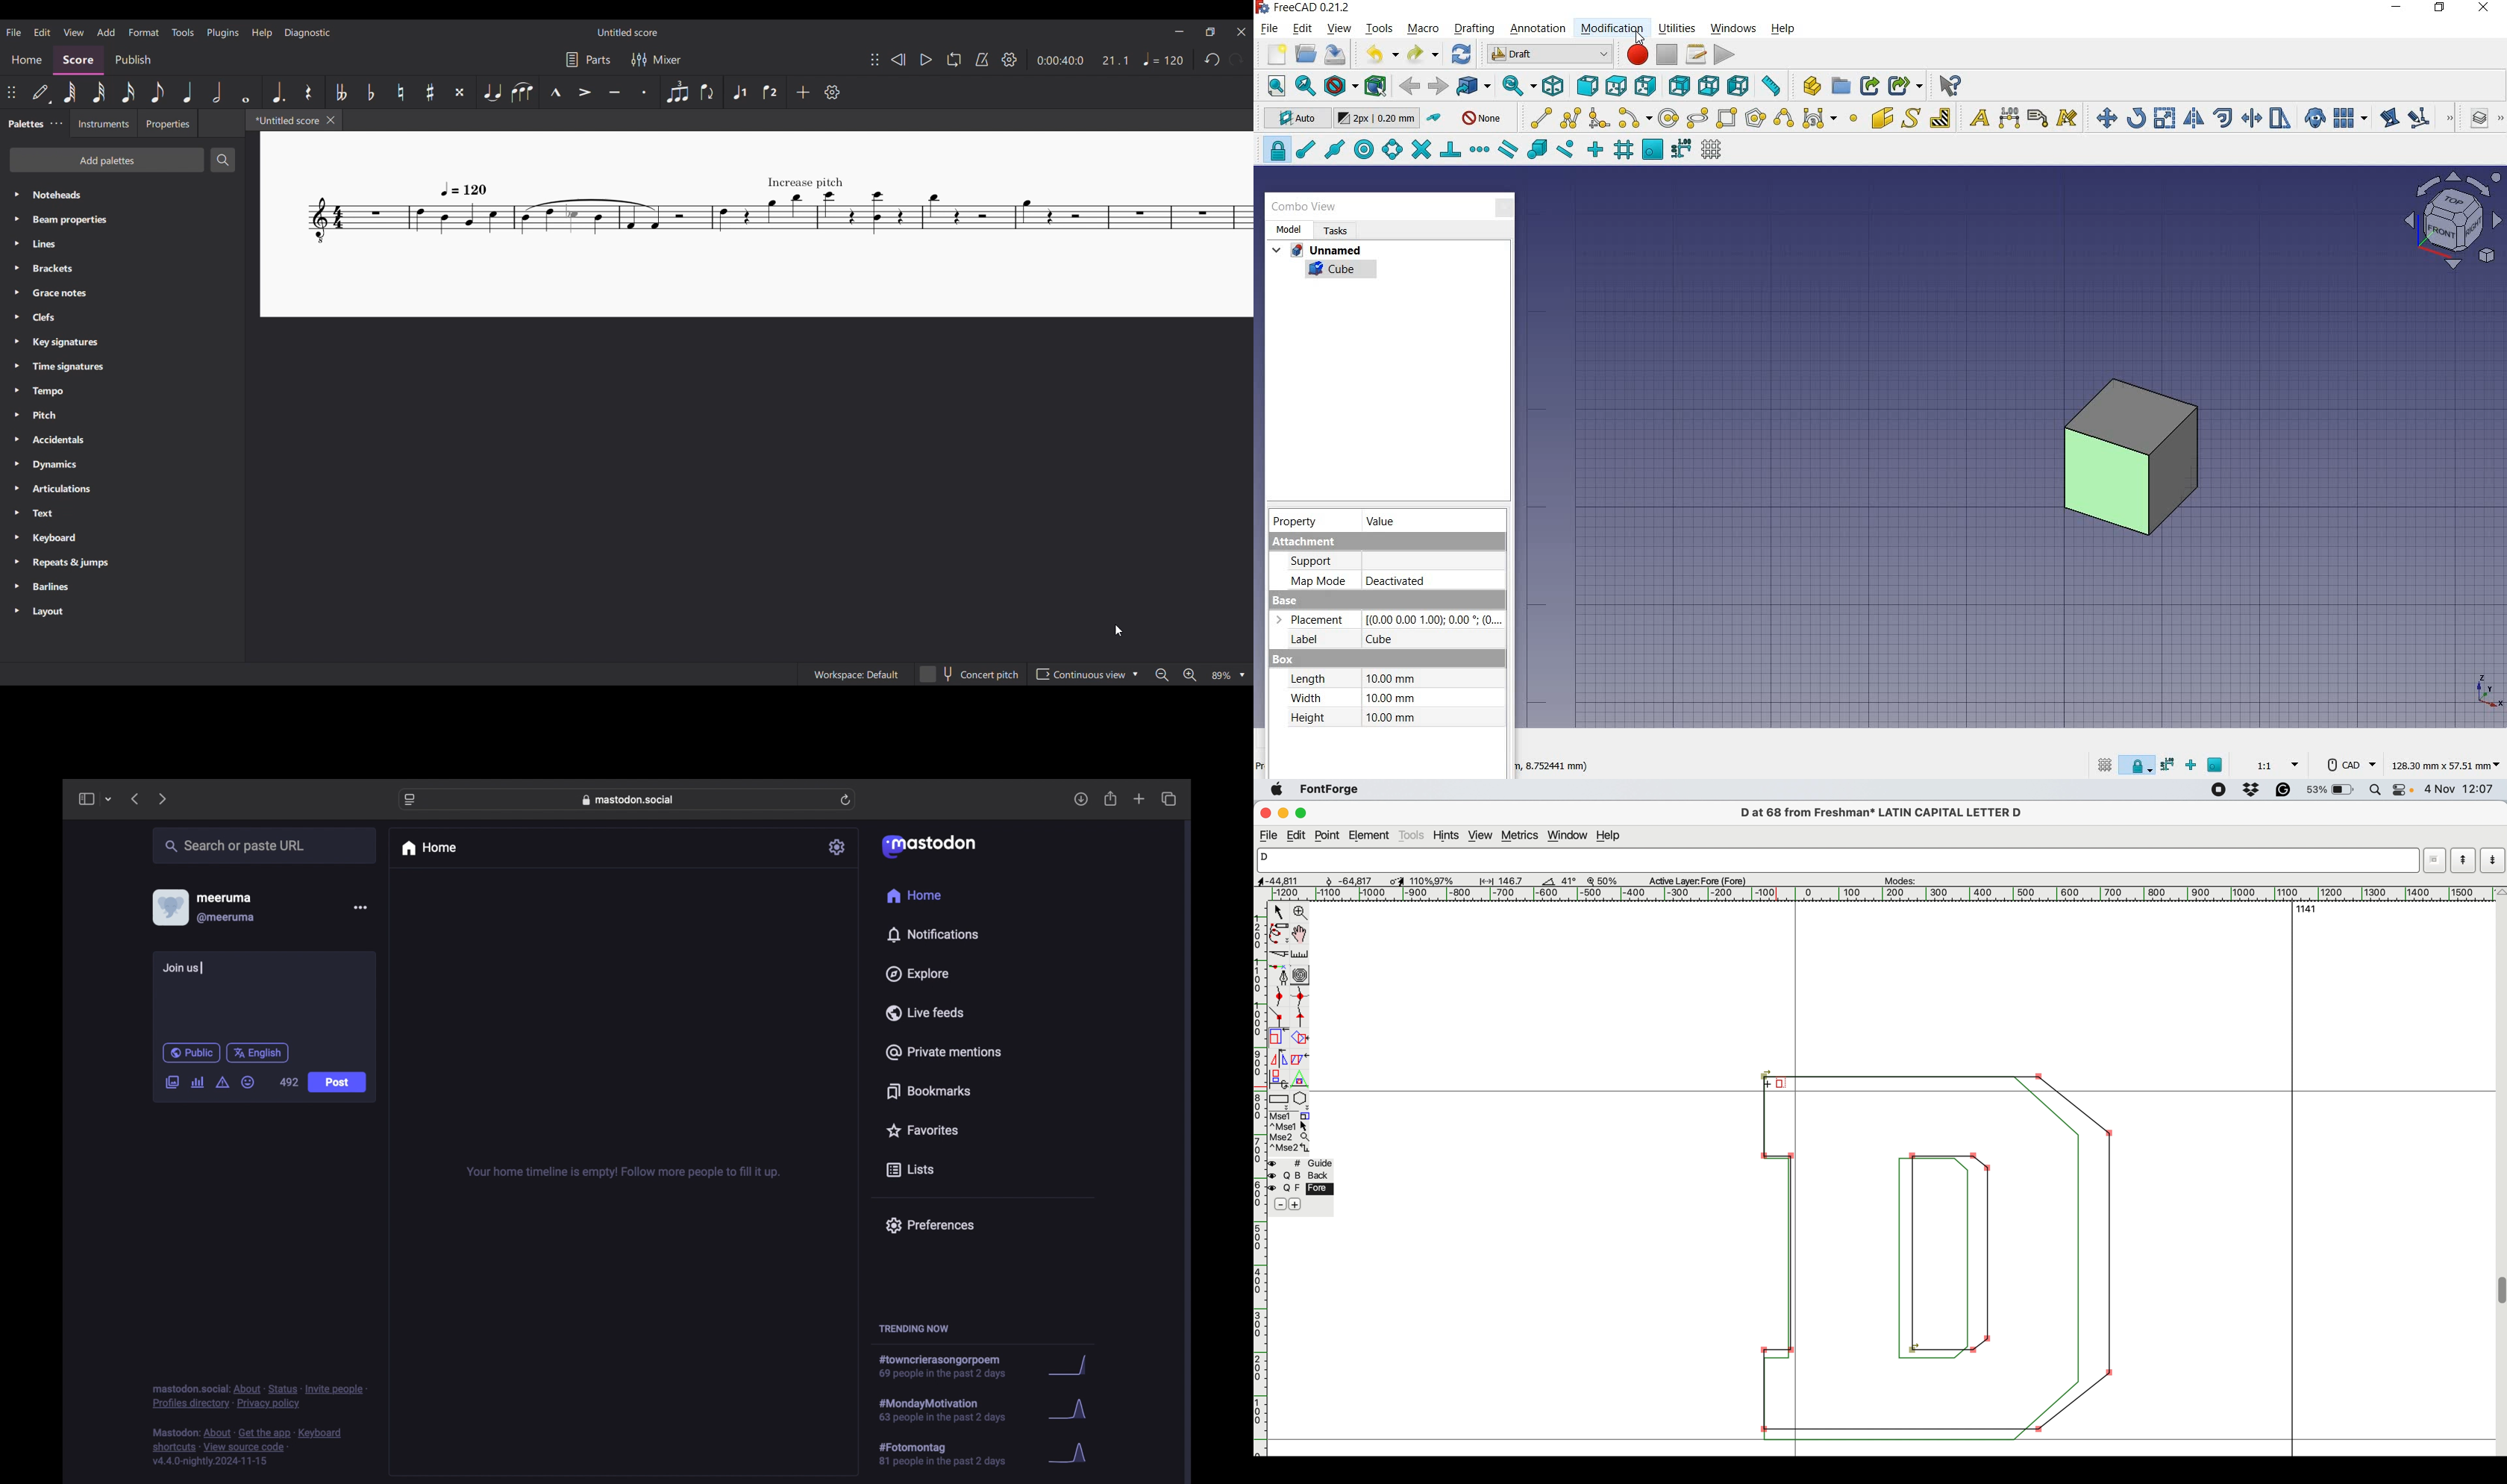 The width and height of the screenshot is (2520, 1484). Describe the element at coordinates (223, 33) in the screenshot. I see `Plugins menu` at that location.